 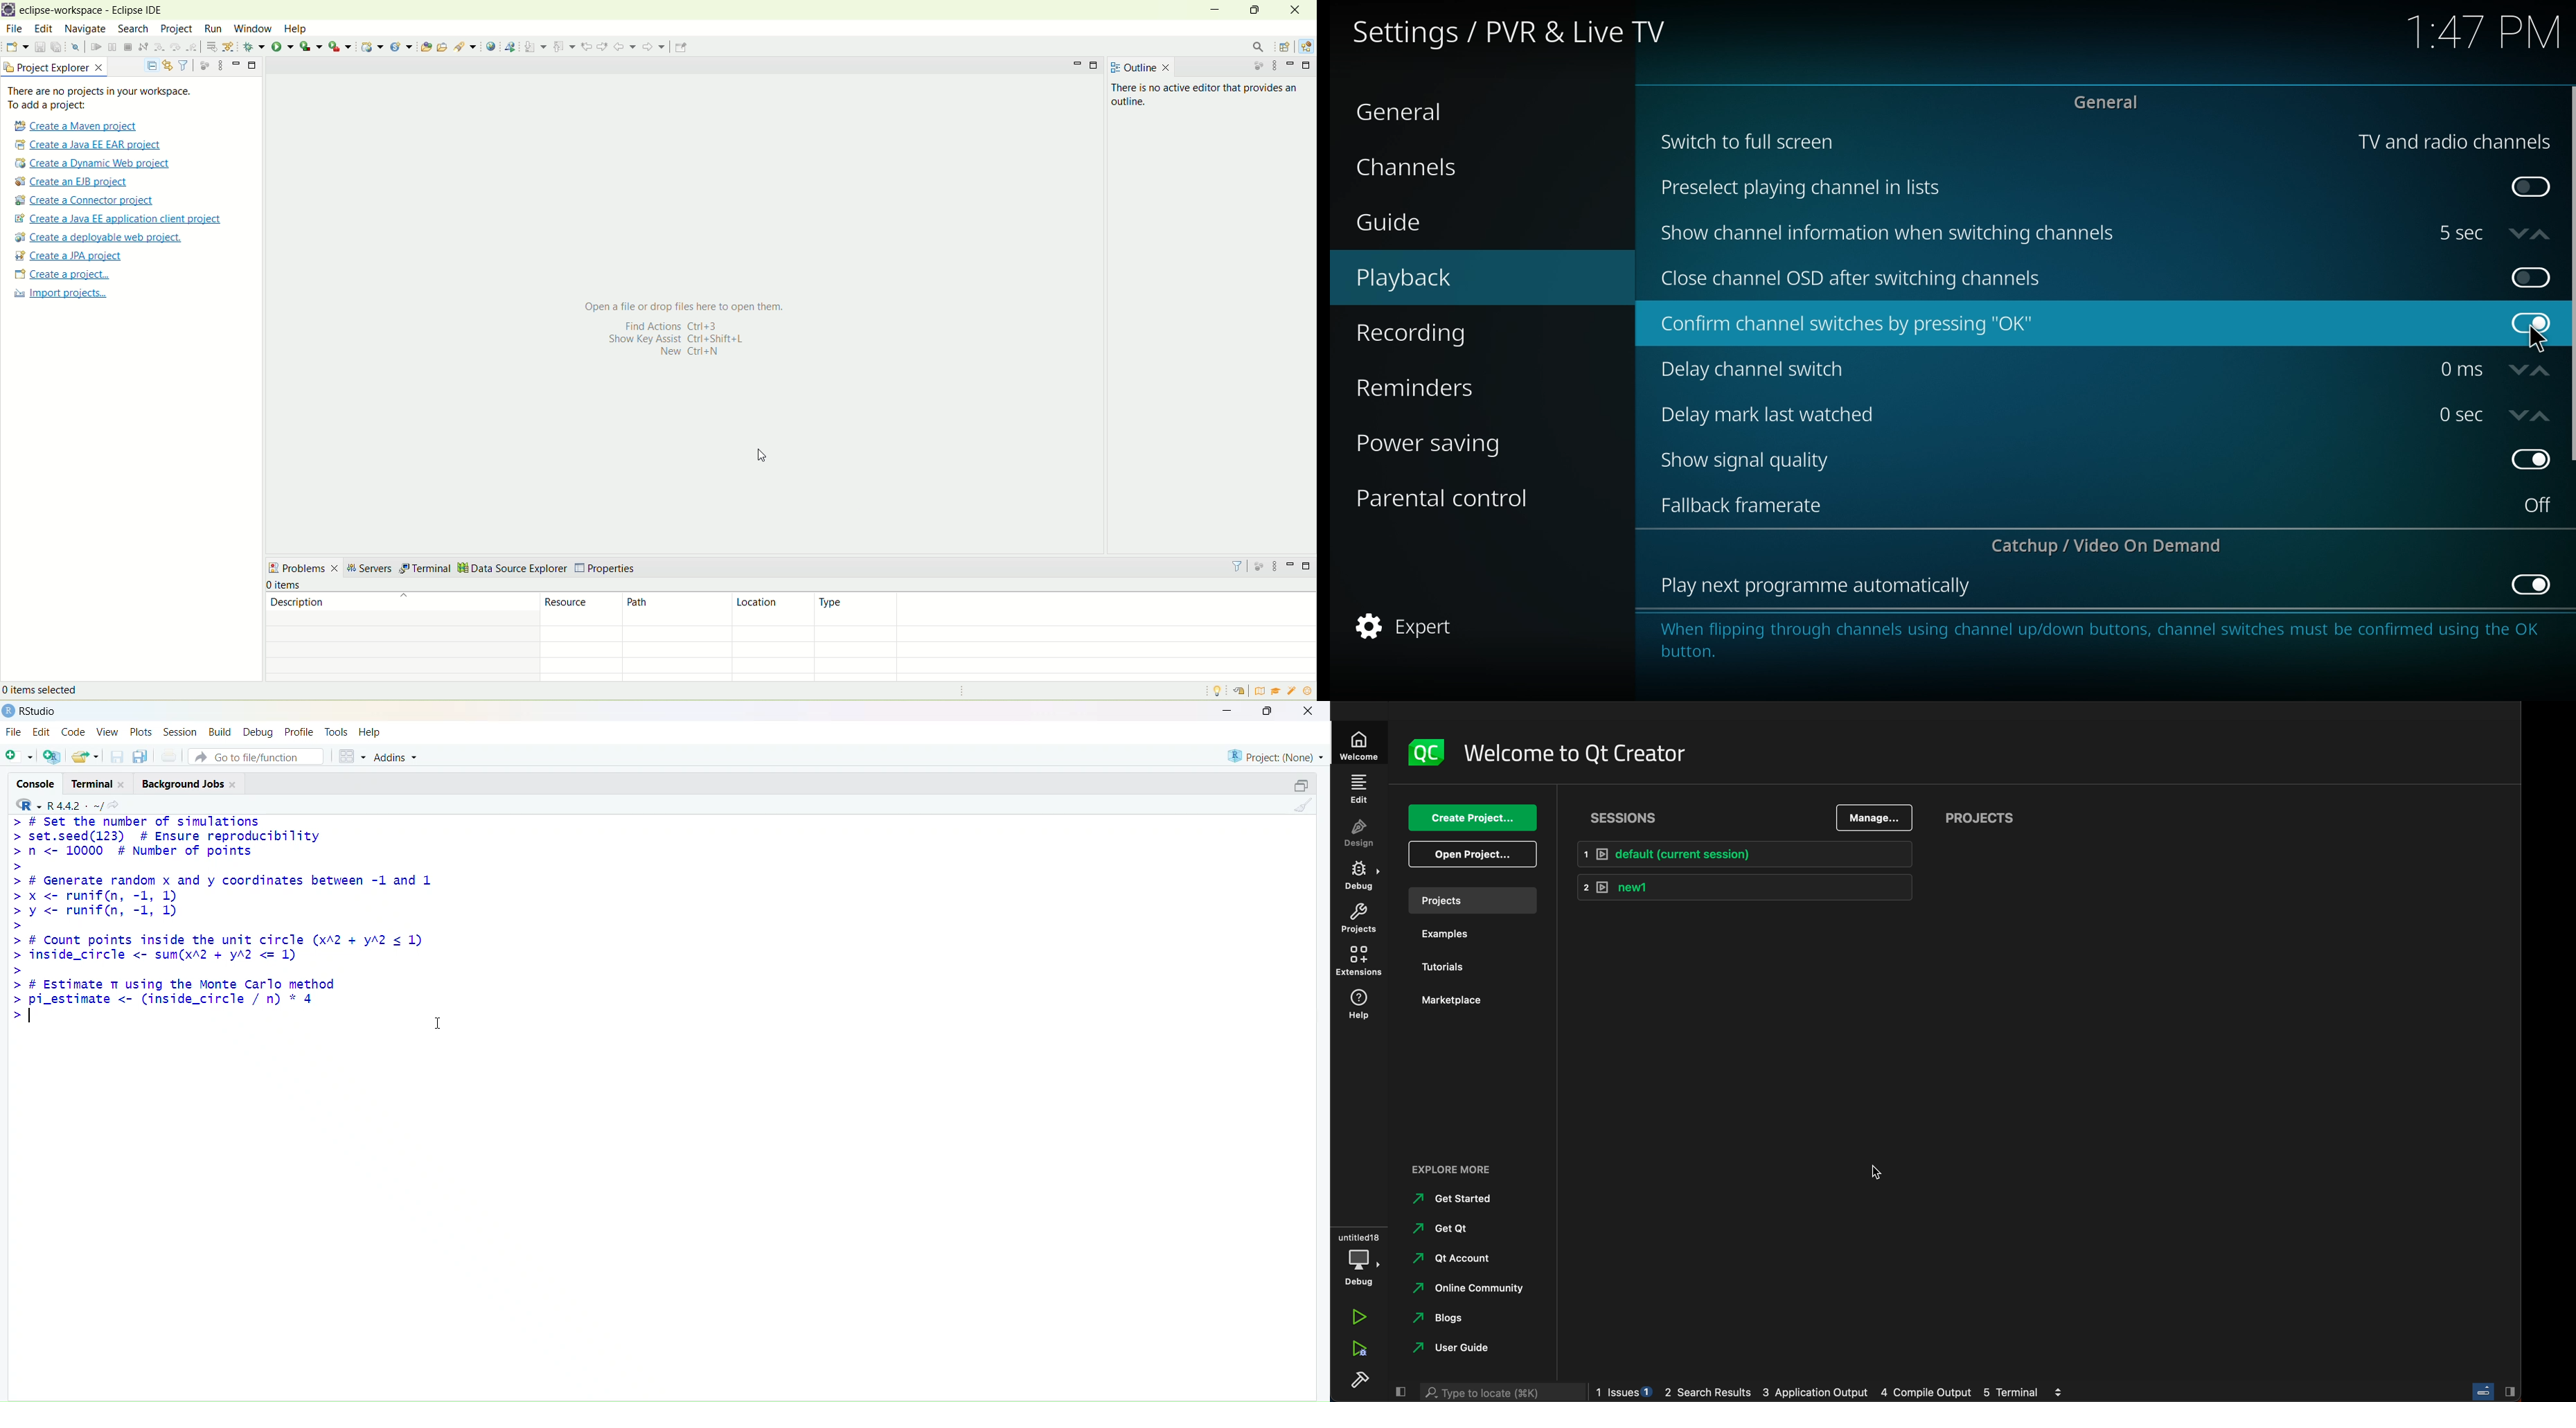 What do you see at coordinates (28, 804) in the screenshot?
I see `R` at bounding box center [28, 804].